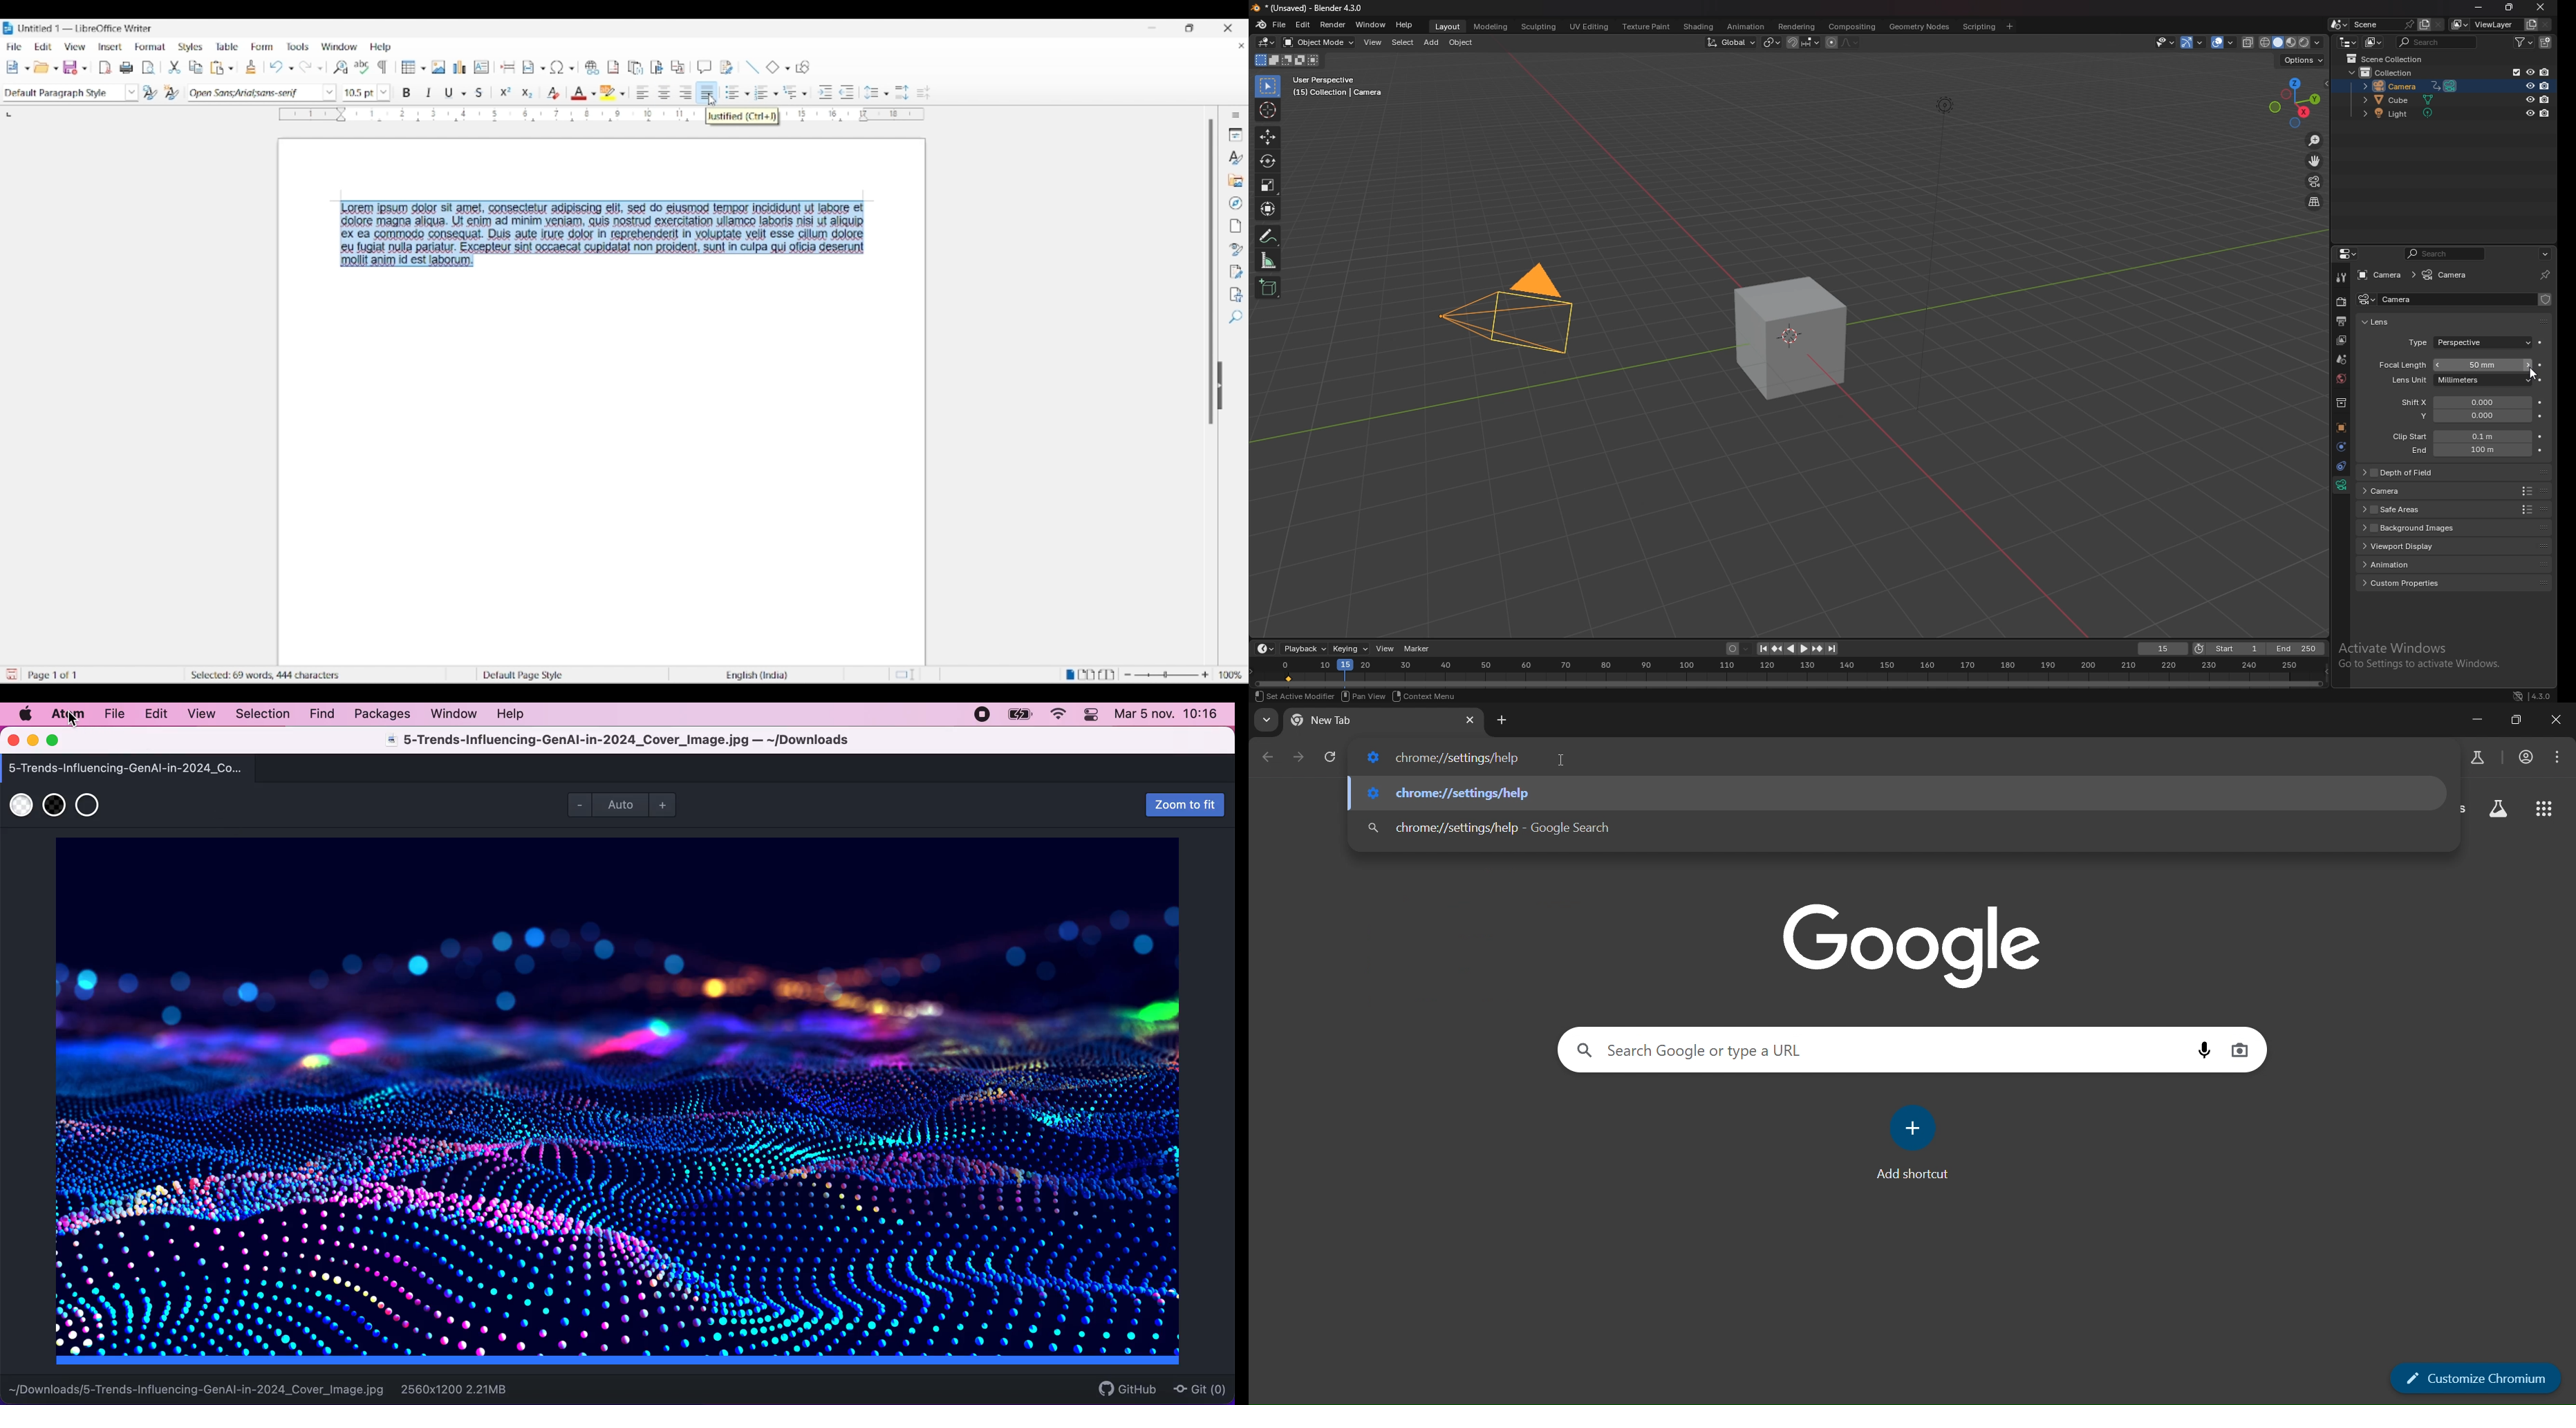  What do you see at coordinates (1236, 115) in the screenshot?
I see `Sidebar settings` at bounding box center [1236, 115].